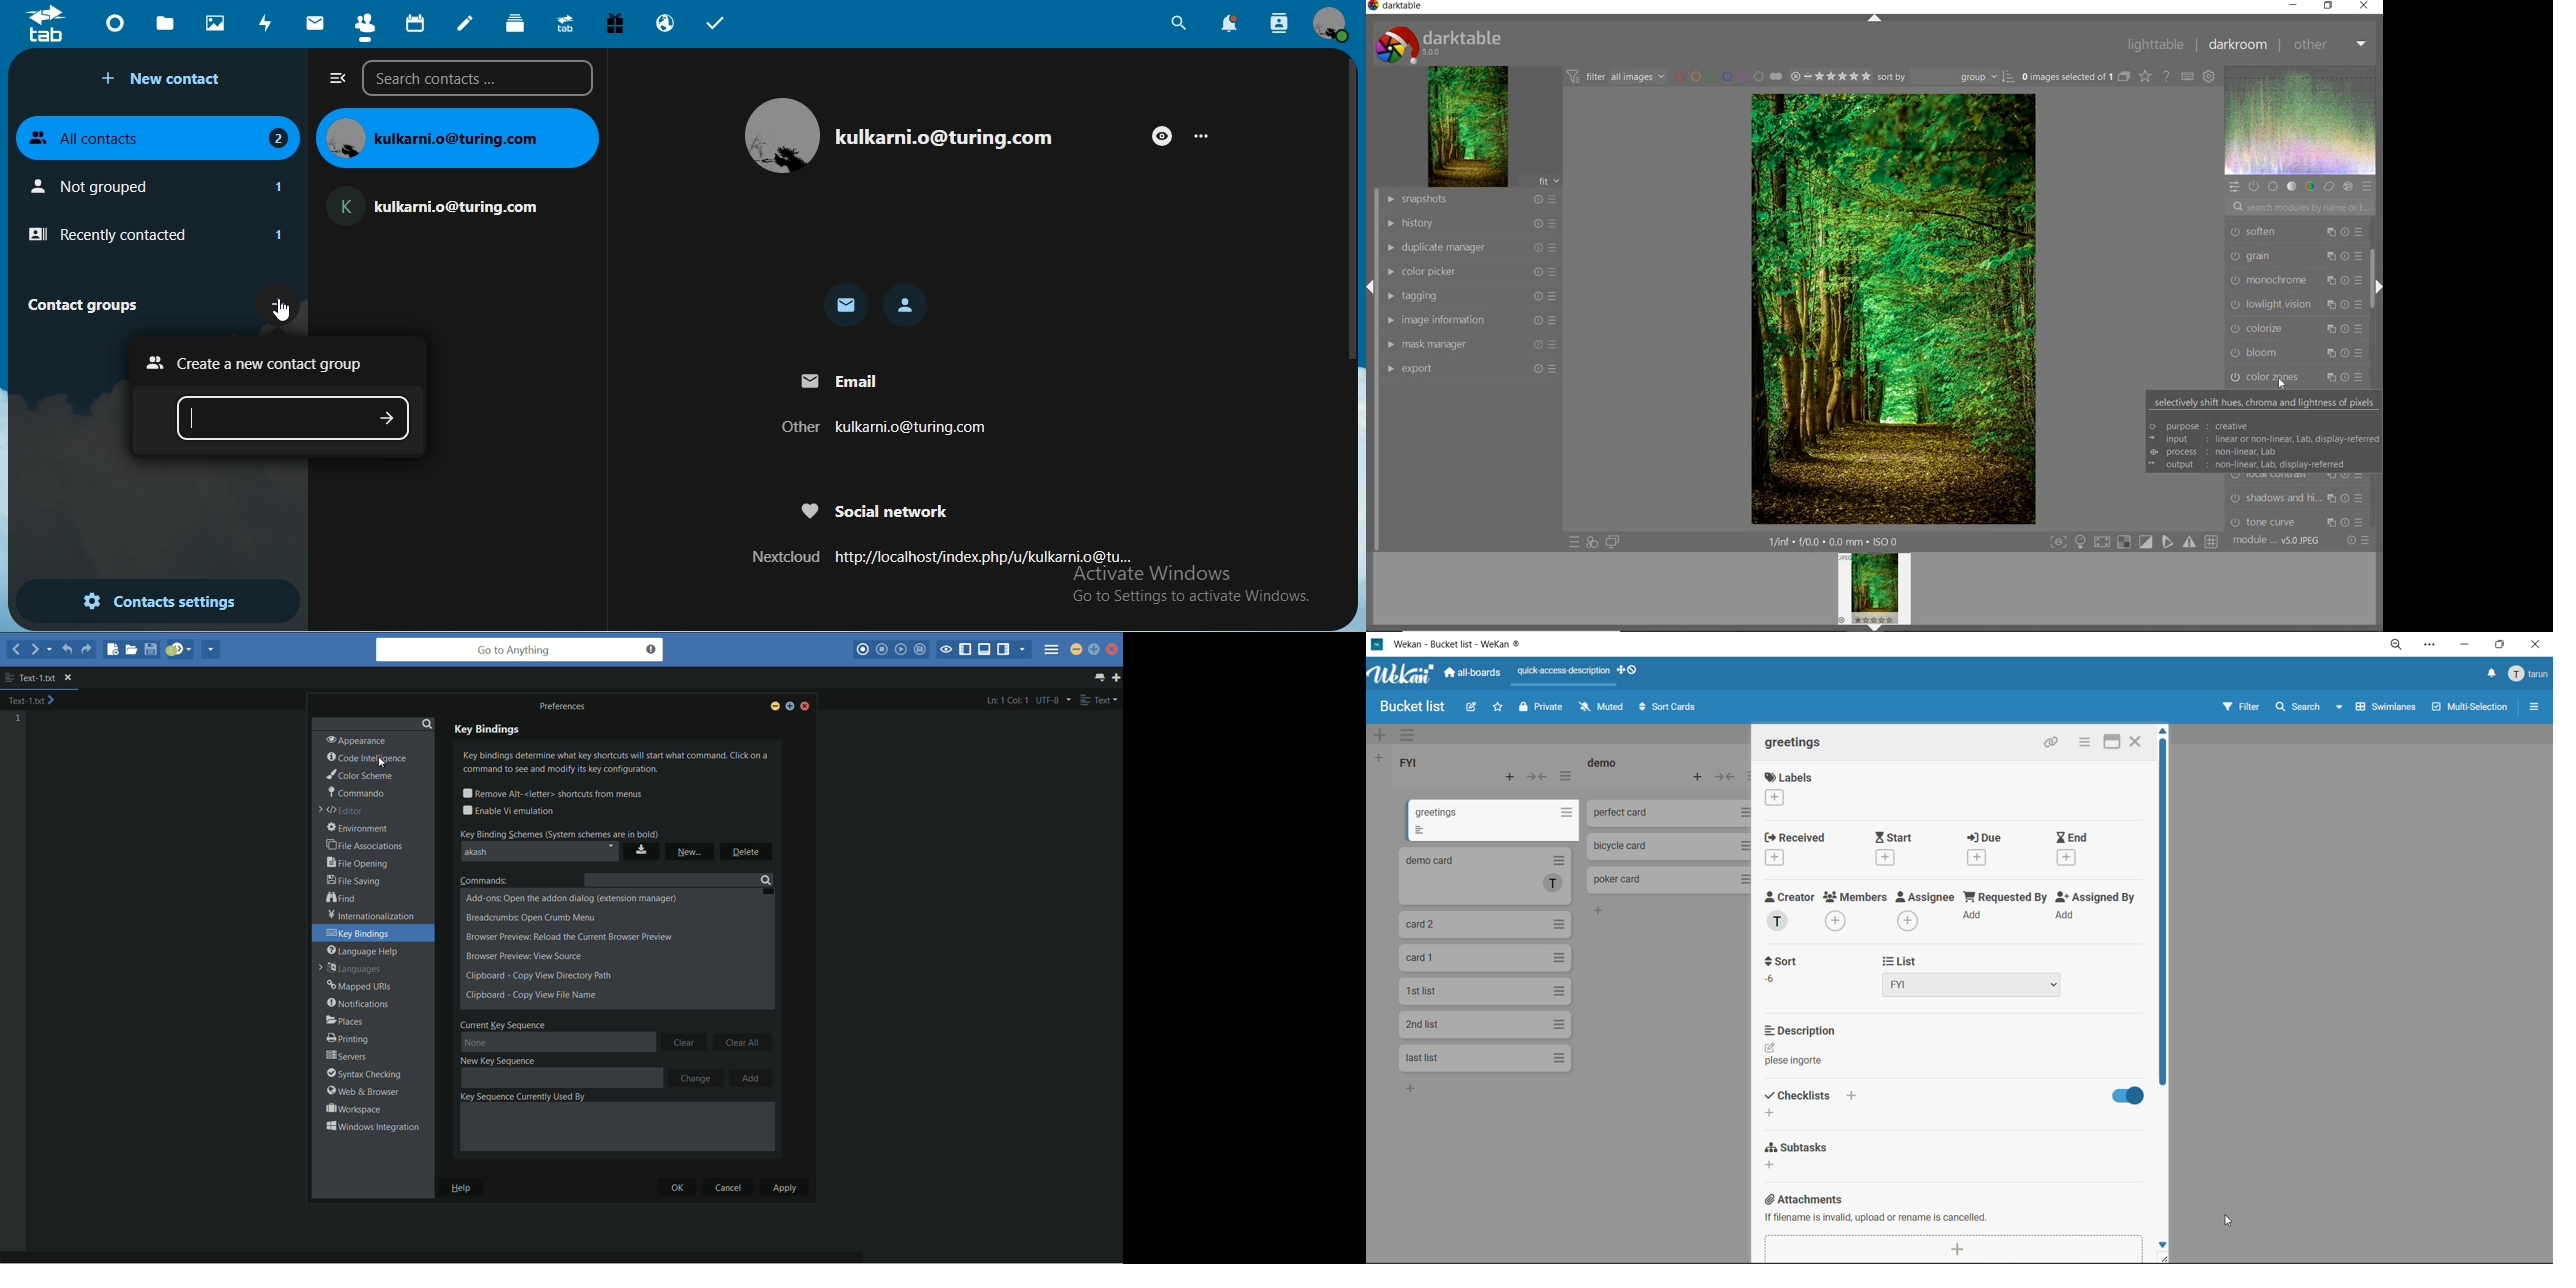 The height and width of the screenshot is (1288, 2576). What do you see at coordinates (2295, 256) in the screenshot?
I see `grain` at bounding box center [2295, 256].